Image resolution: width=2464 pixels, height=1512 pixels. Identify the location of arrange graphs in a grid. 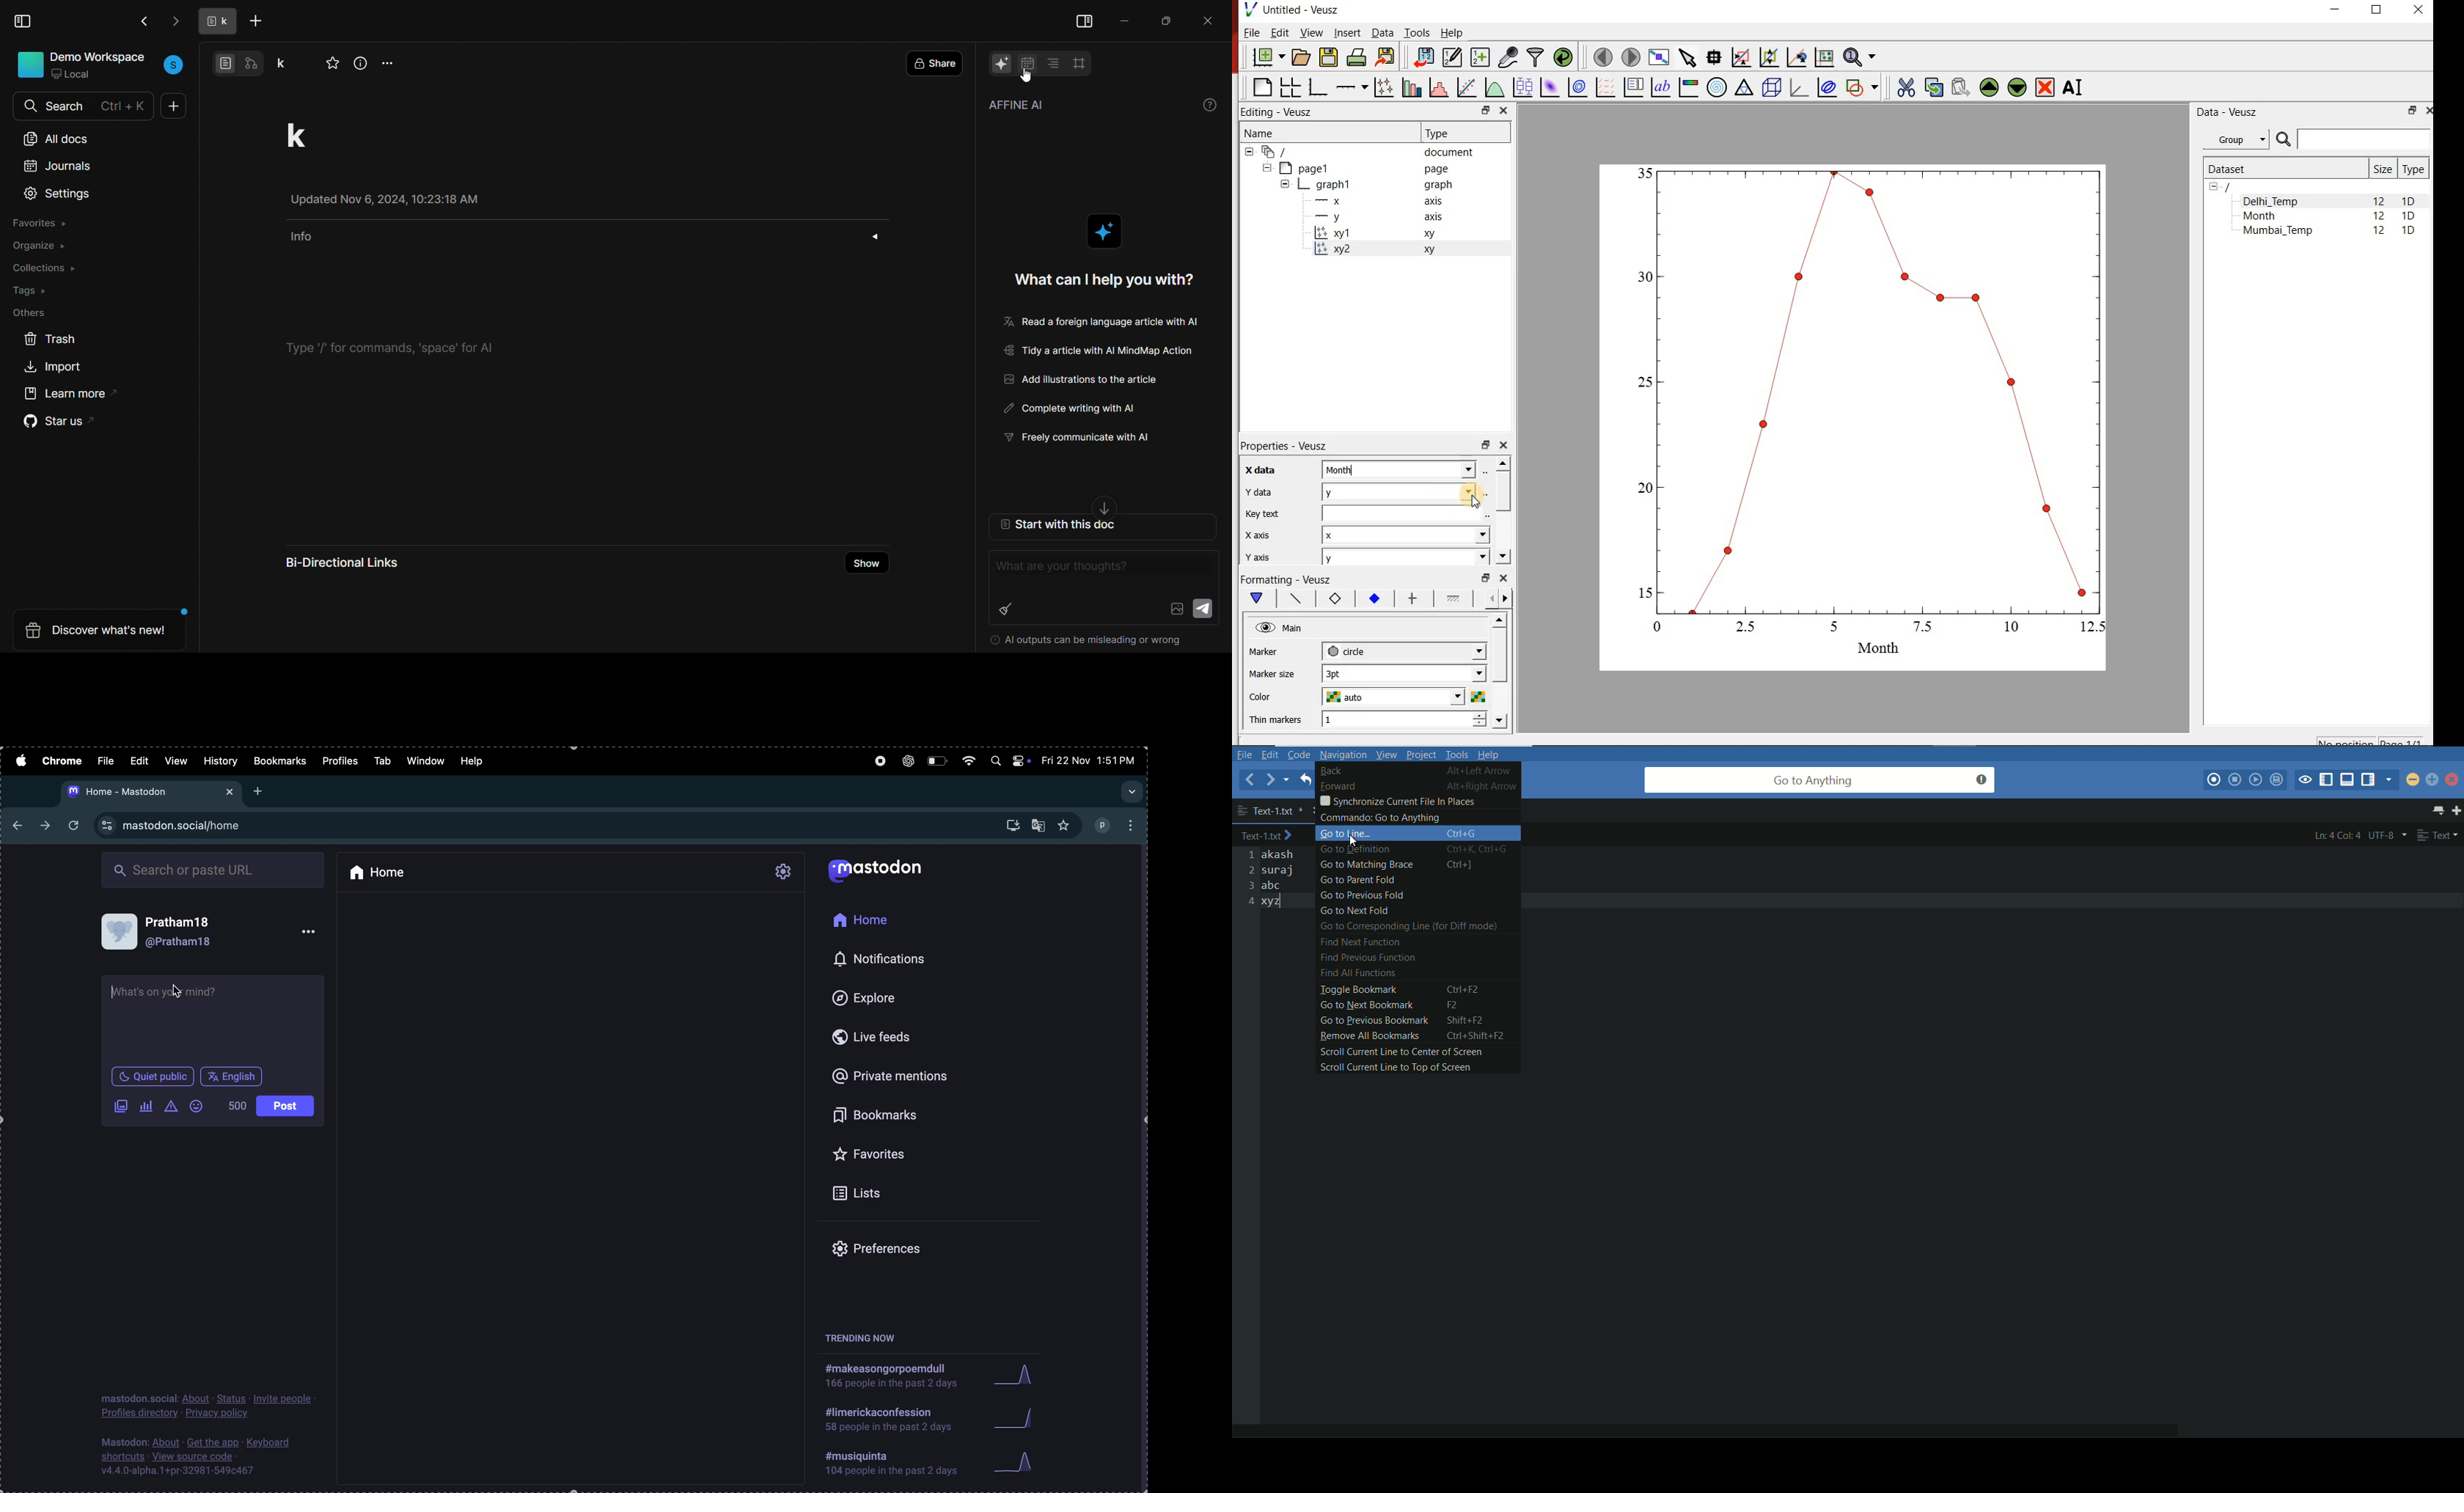
(1289, 87).